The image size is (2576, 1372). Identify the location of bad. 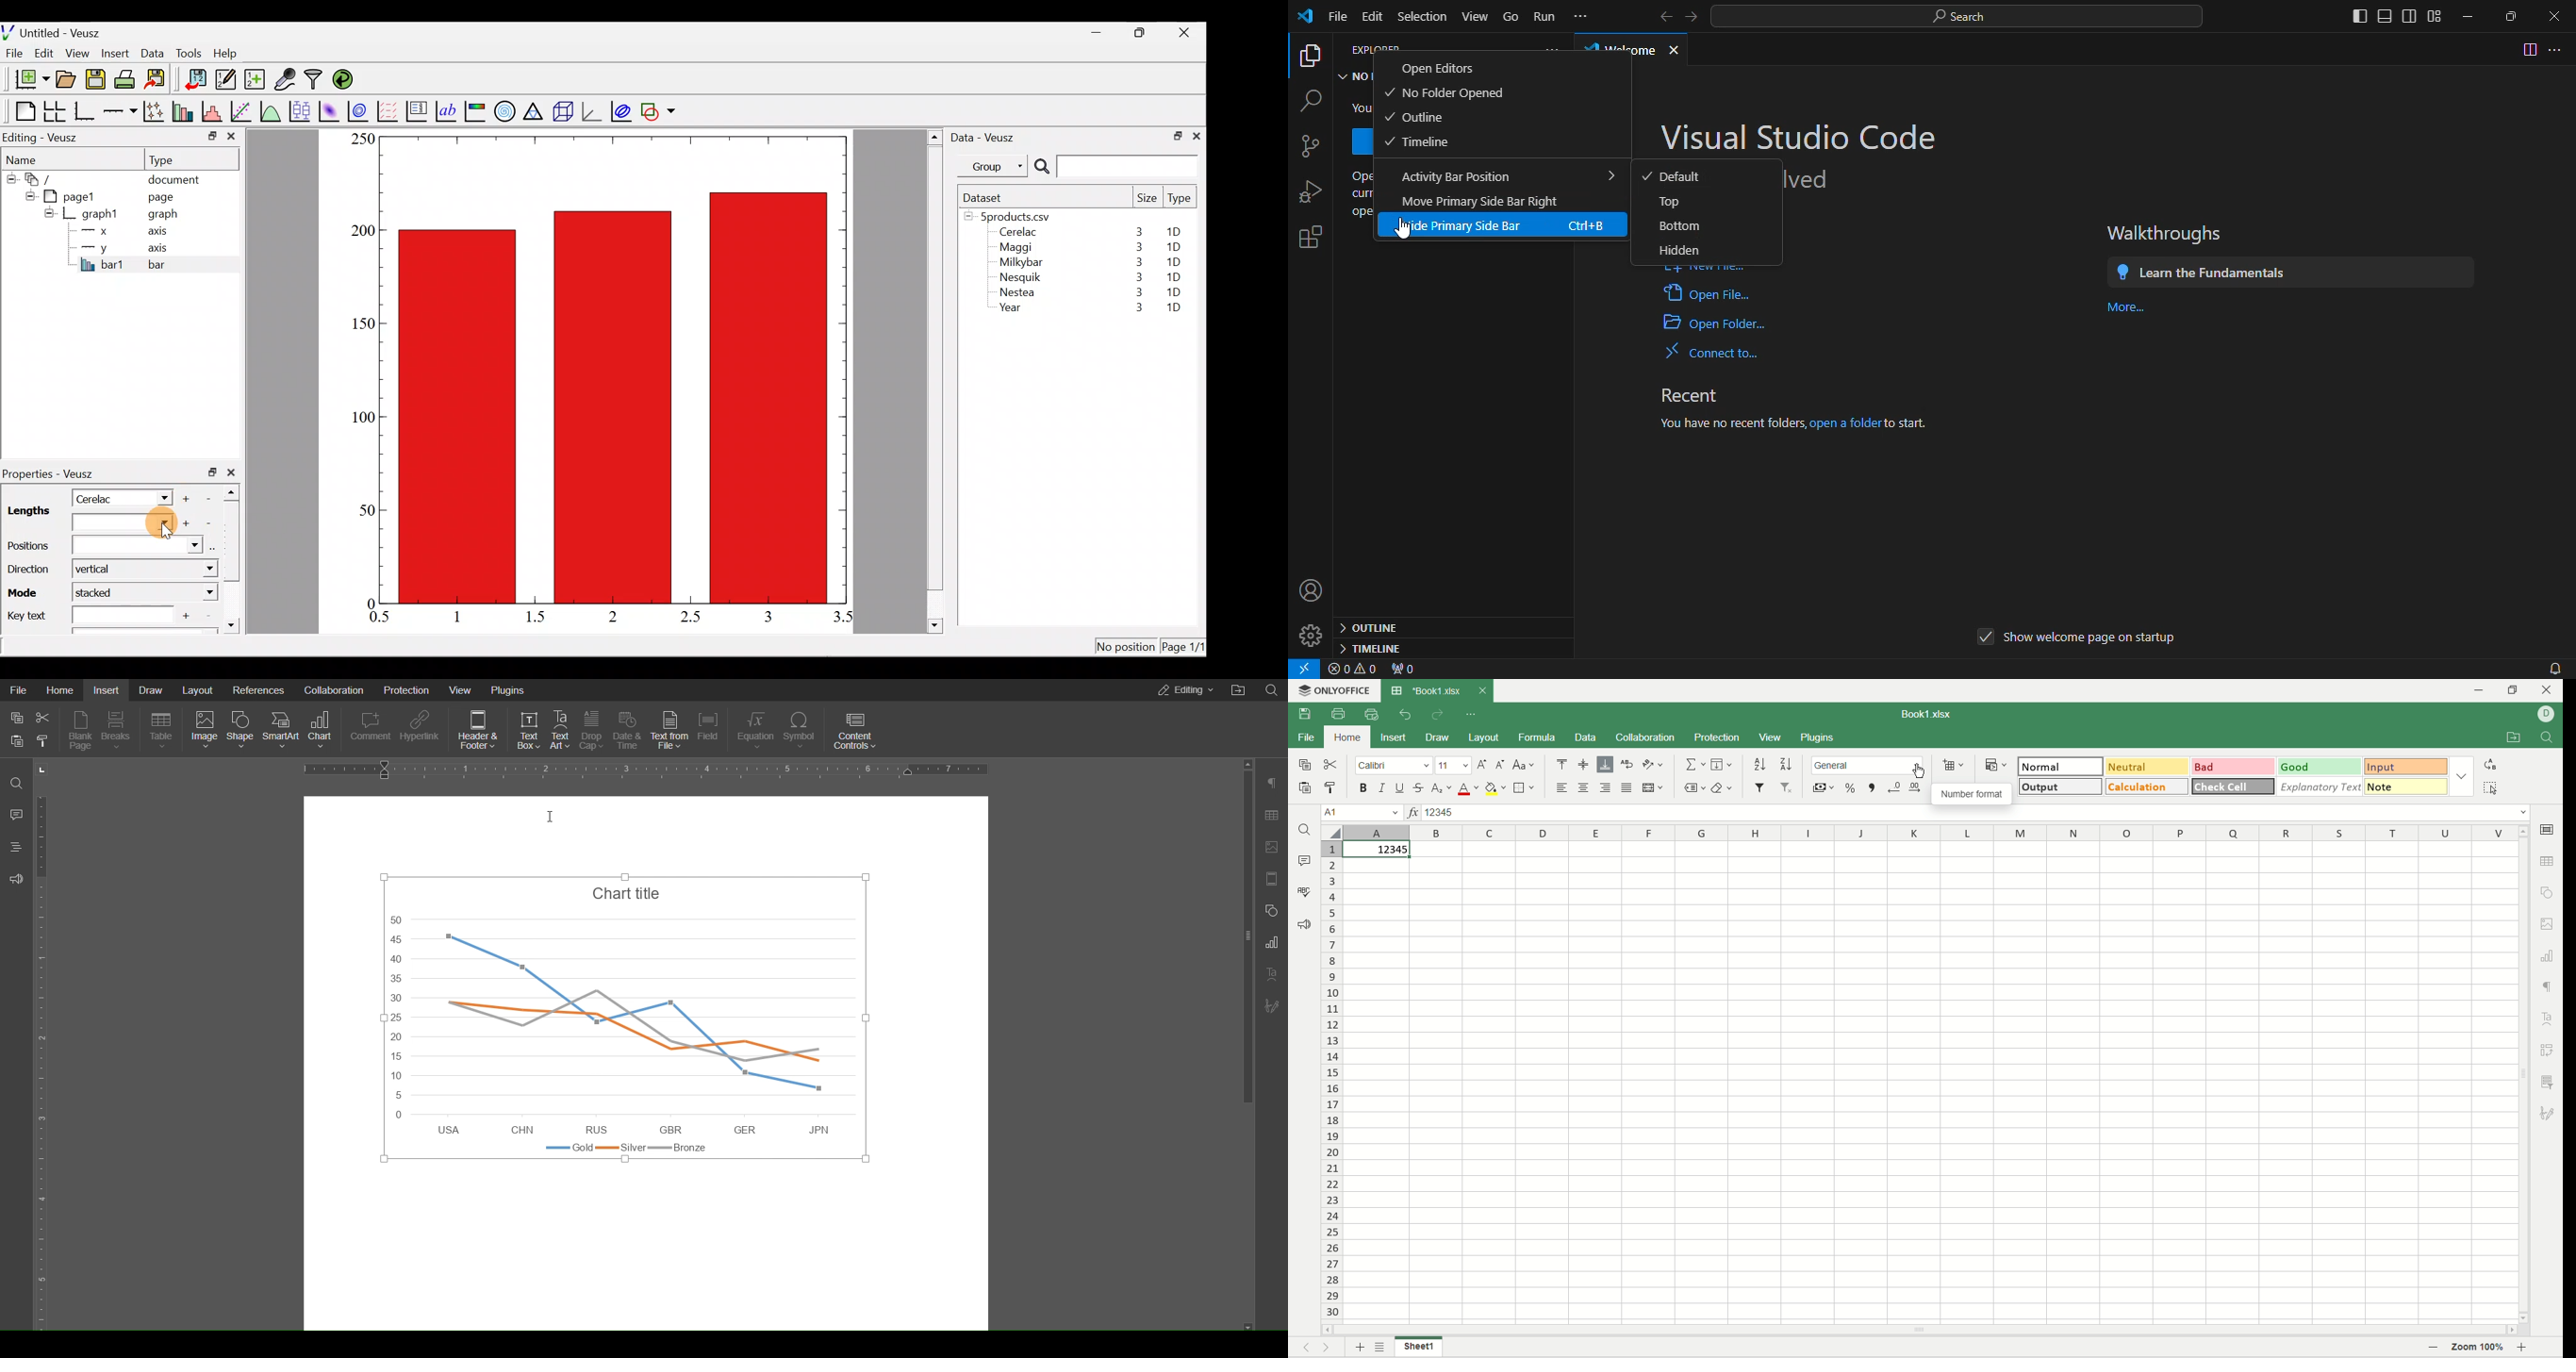
(2234, 766).